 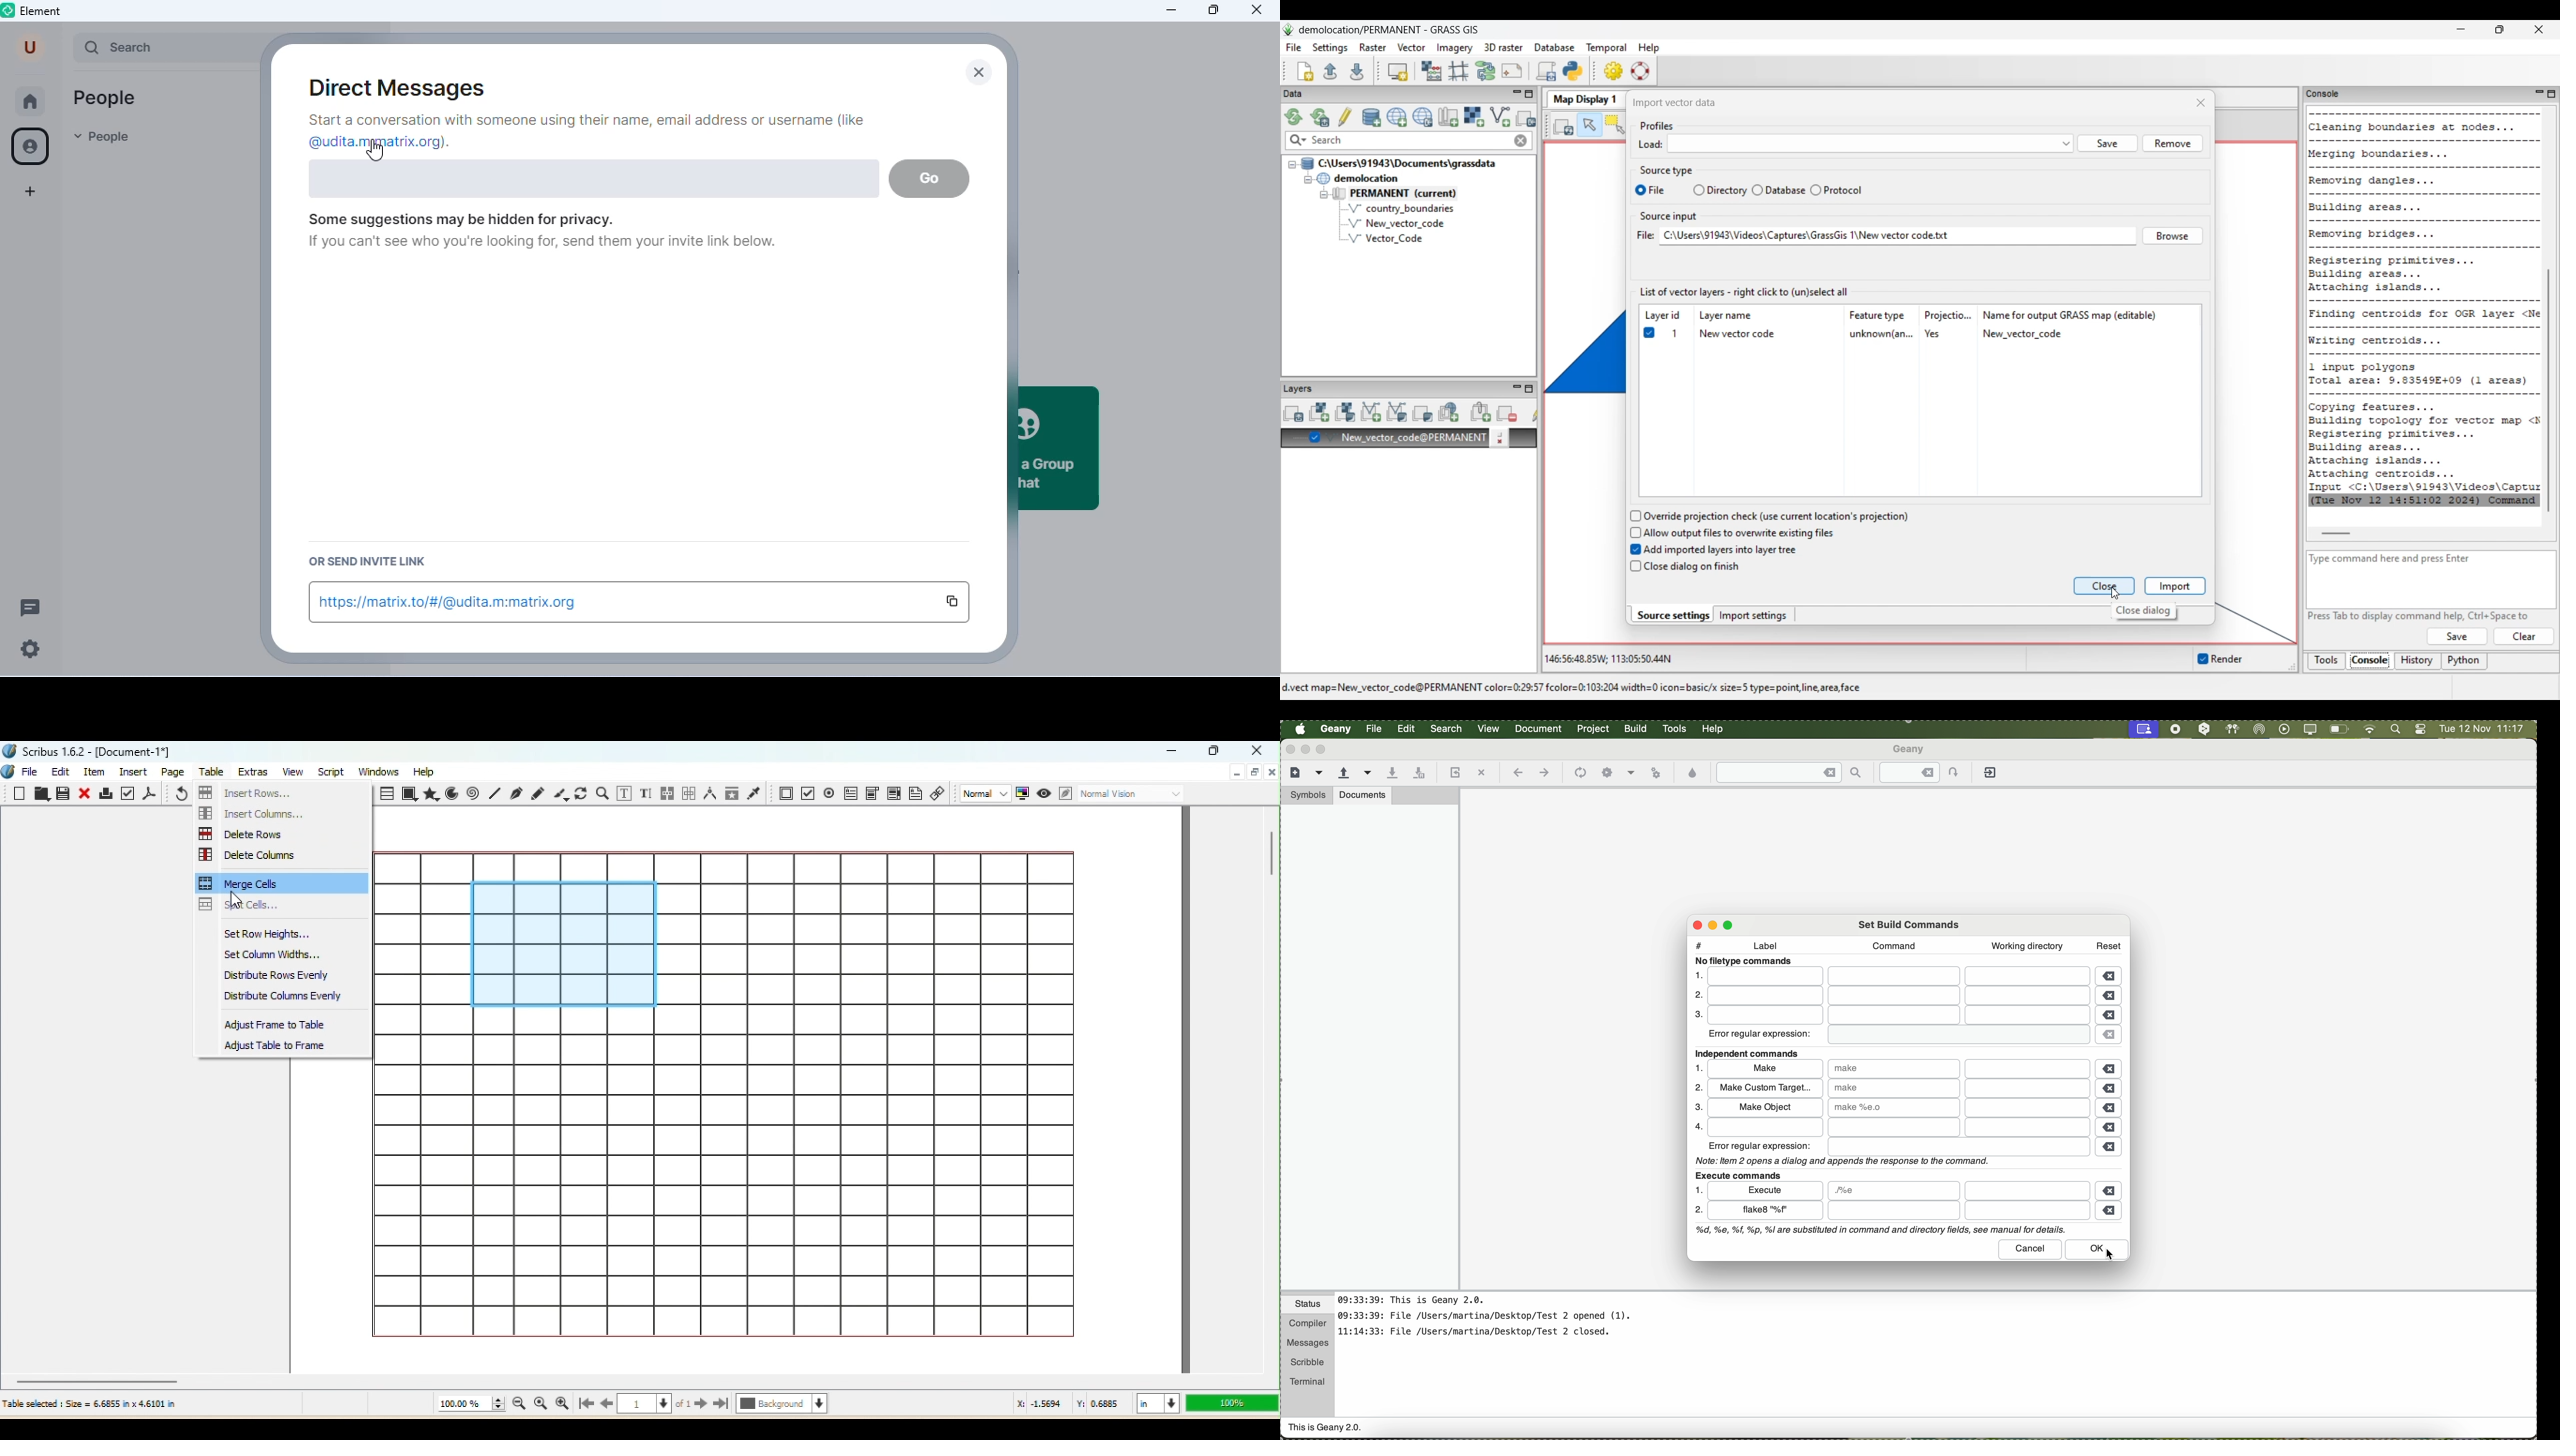 I want to click on Start a conversation with someone using their name, email address or username (like, so click(x=587, y=120).